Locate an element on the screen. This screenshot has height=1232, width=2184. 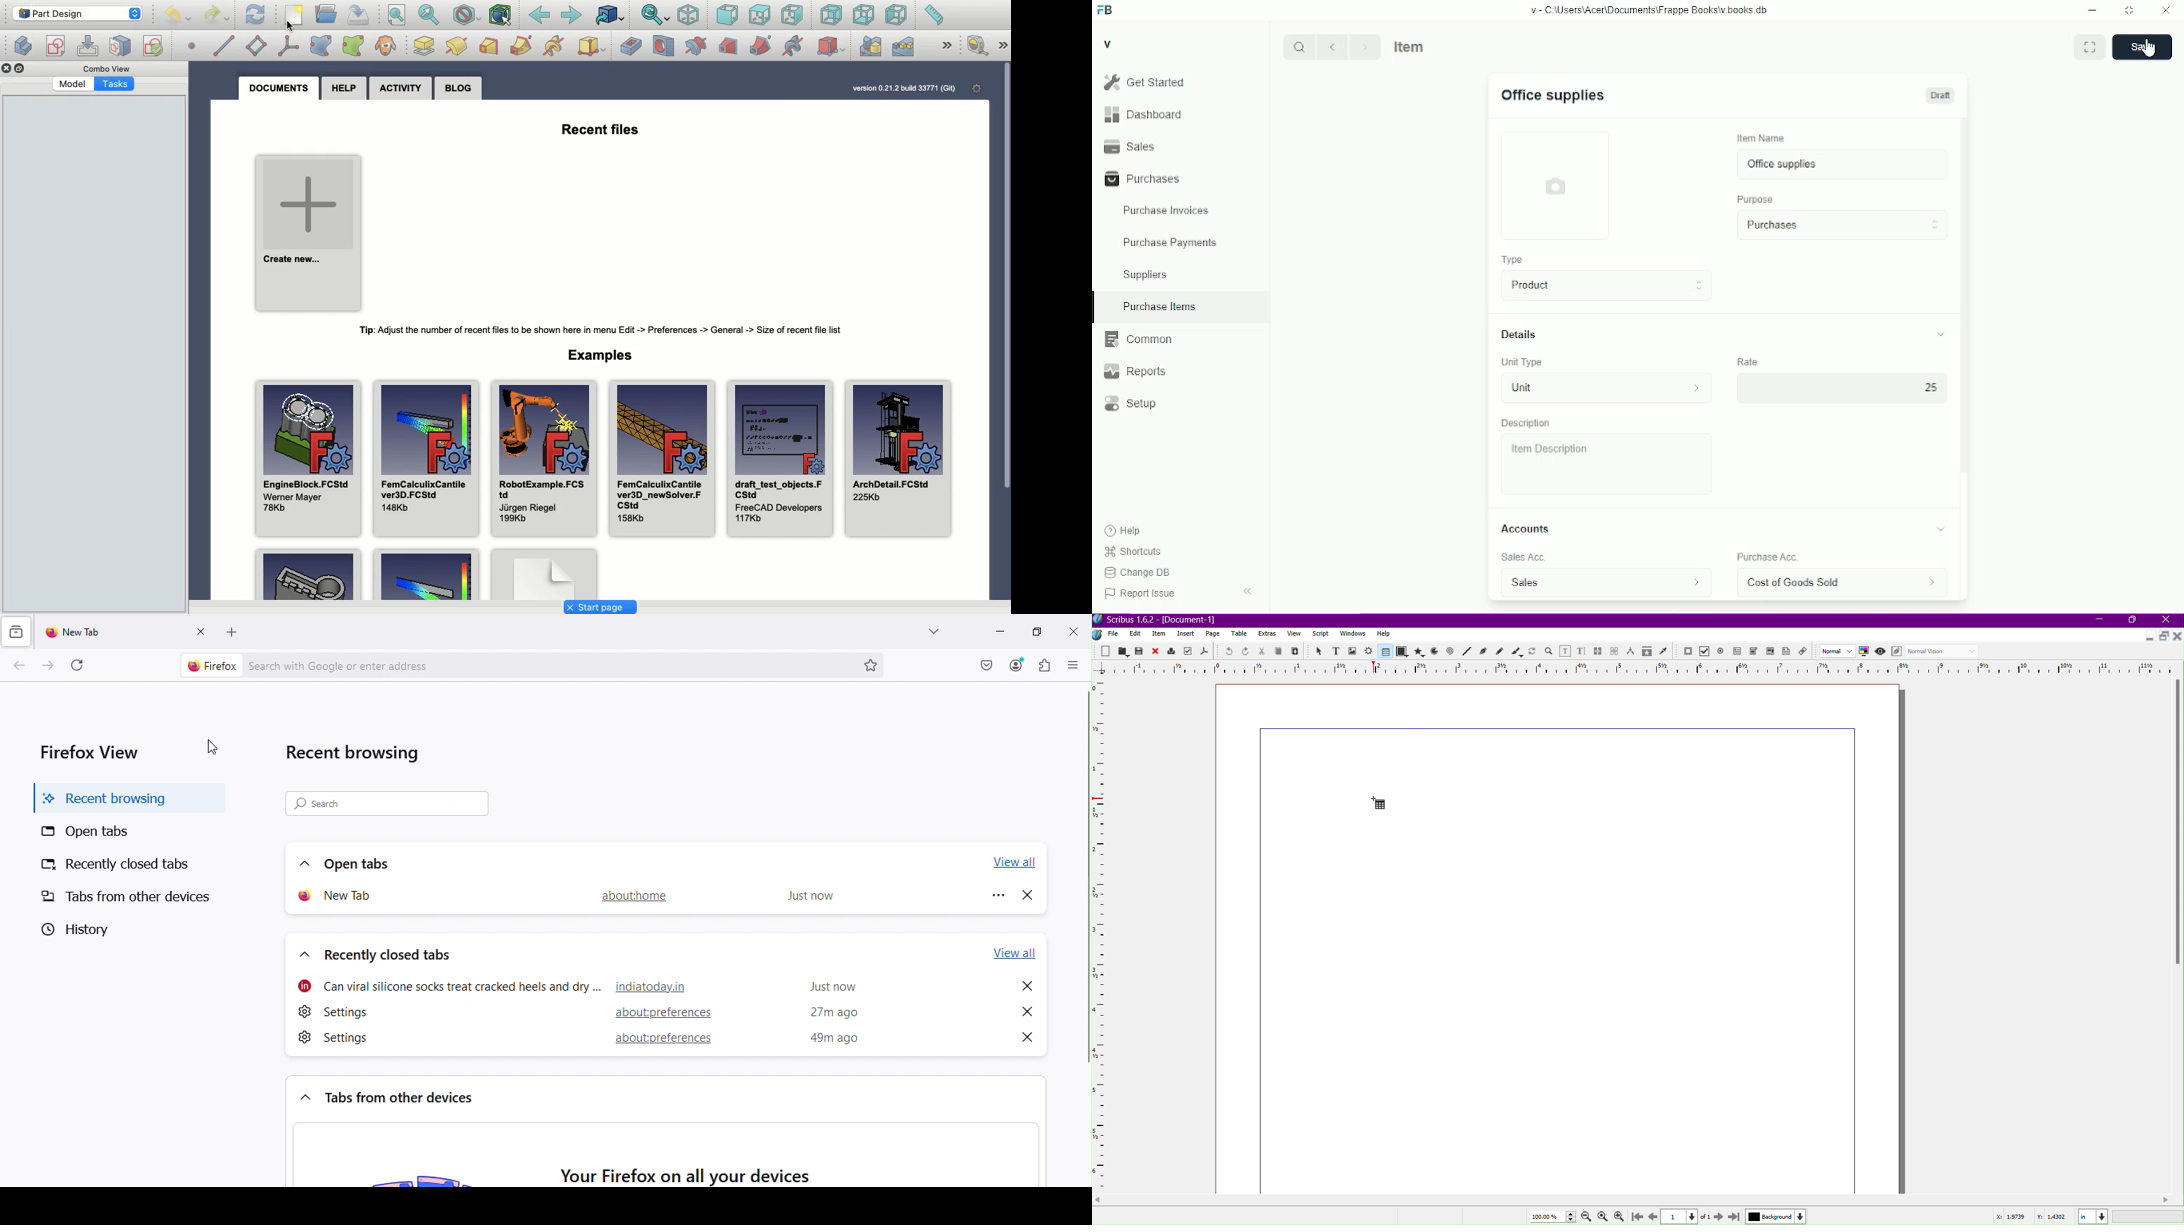
setup is located at coordinates (1131, 404).